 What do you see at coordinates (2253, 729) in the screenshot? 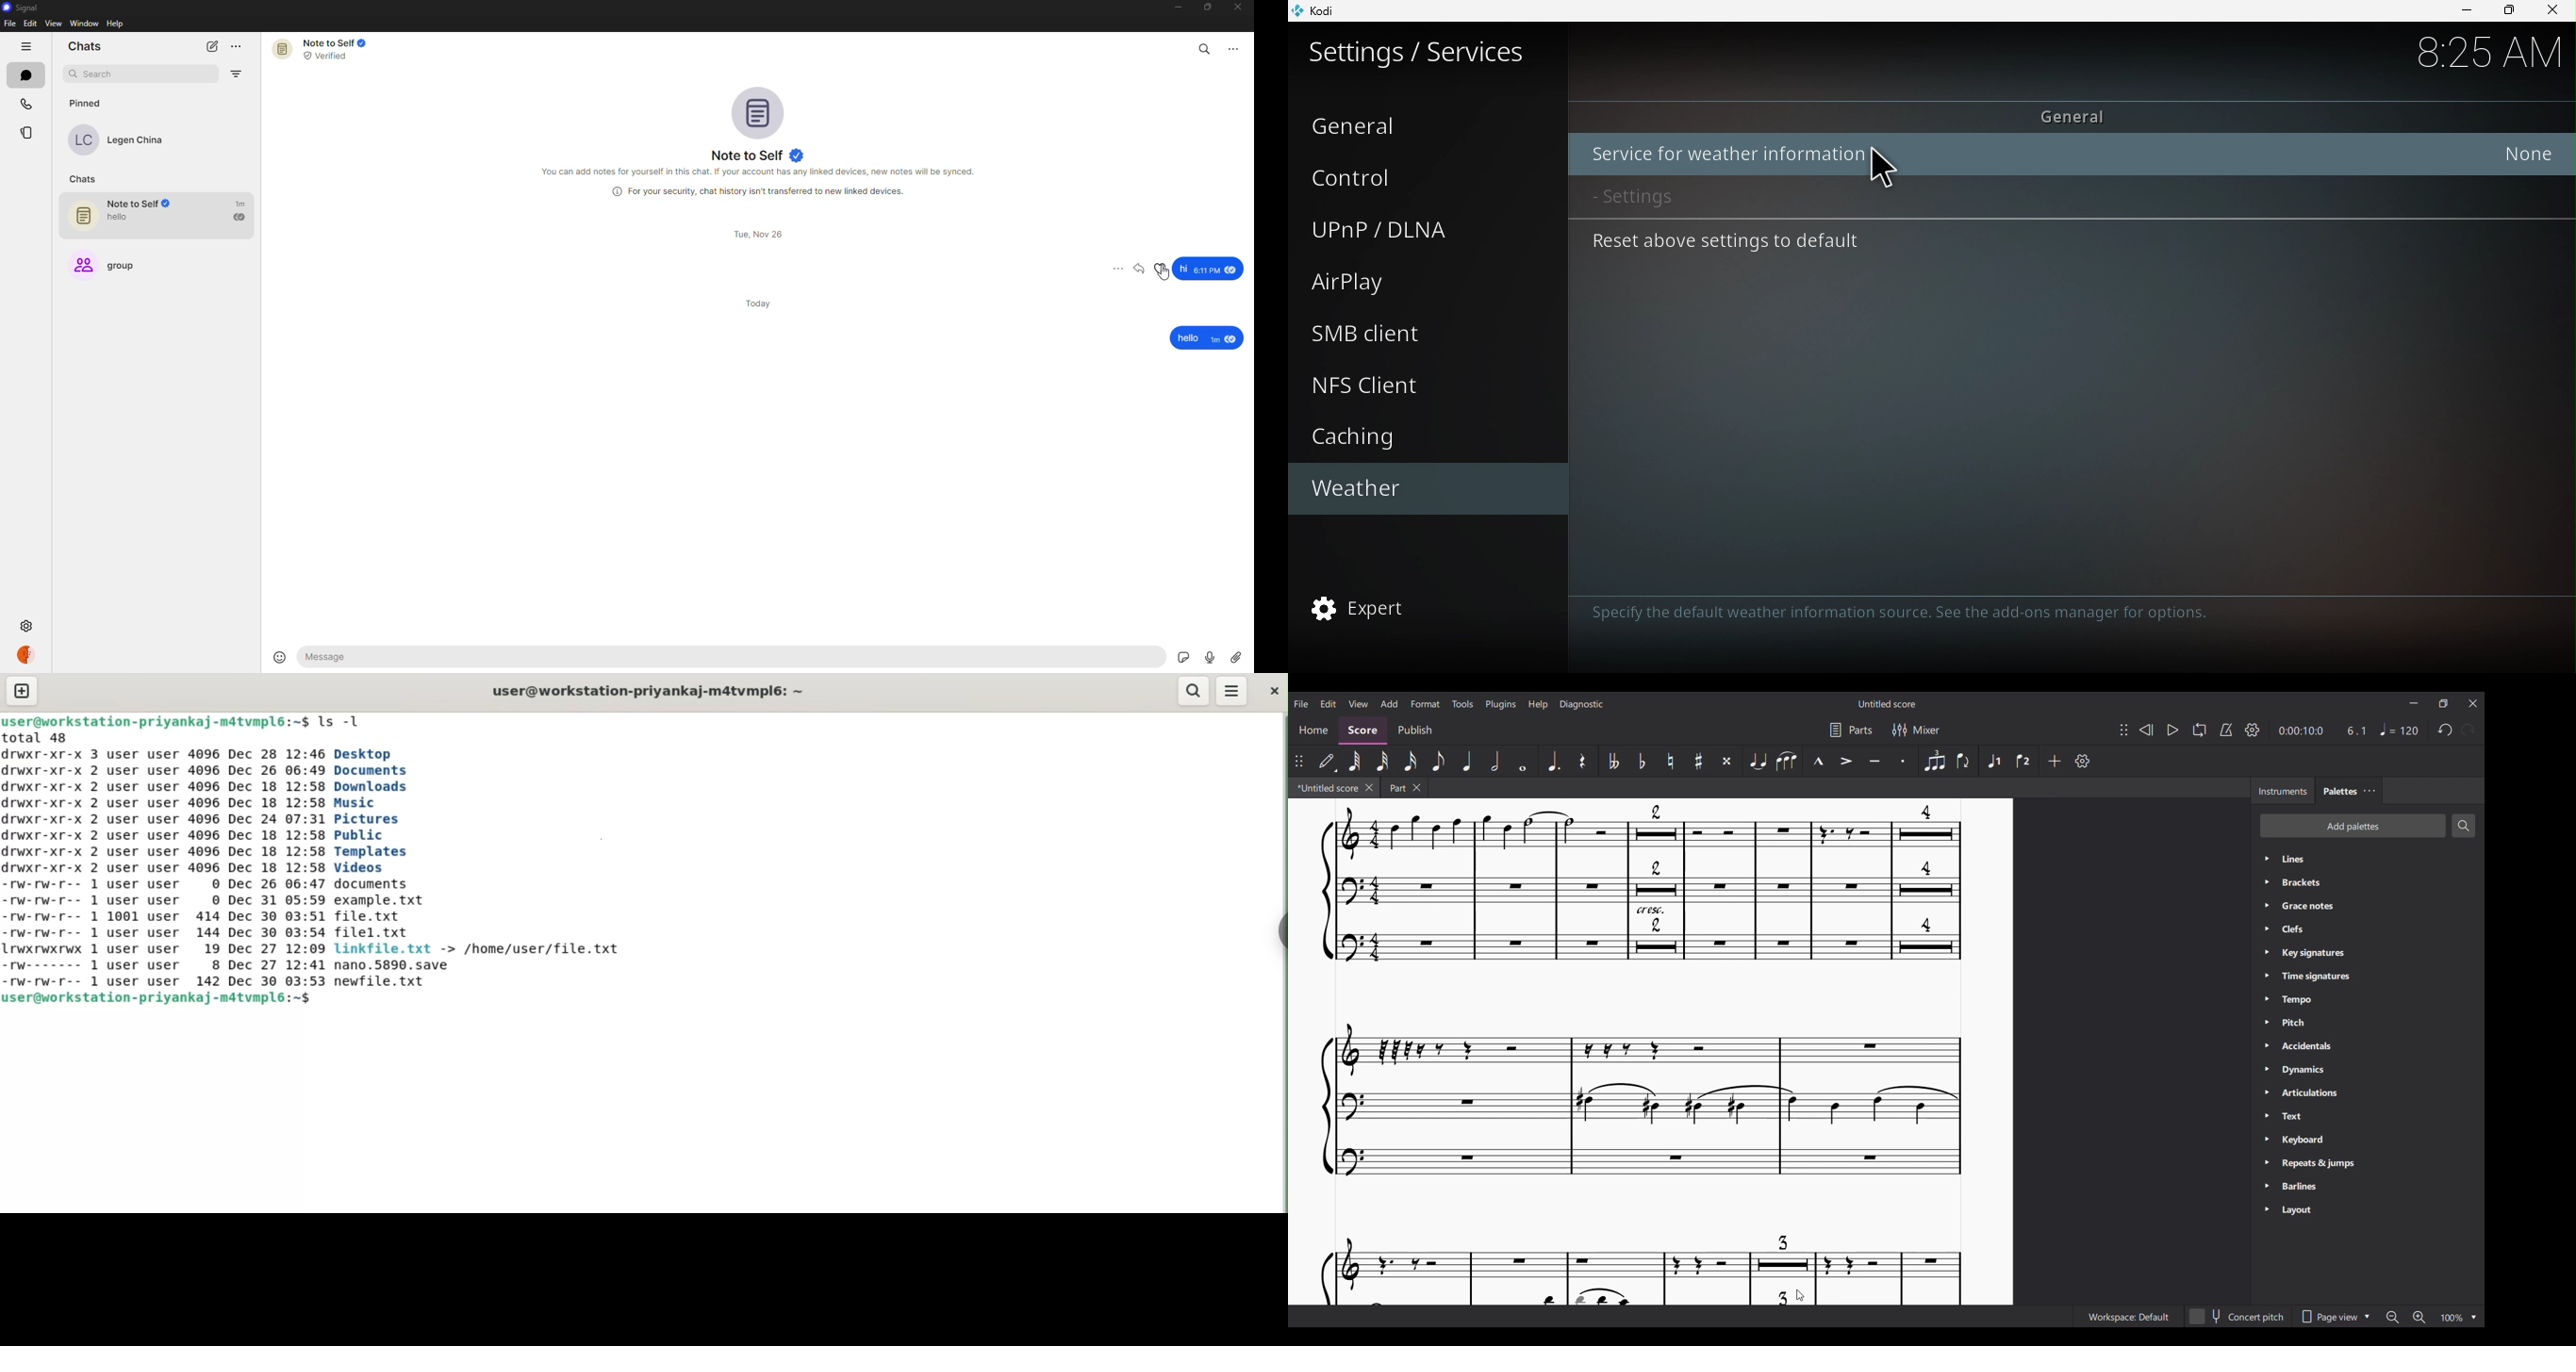
I see `Playback settings` at bounding box center [2253, 729].